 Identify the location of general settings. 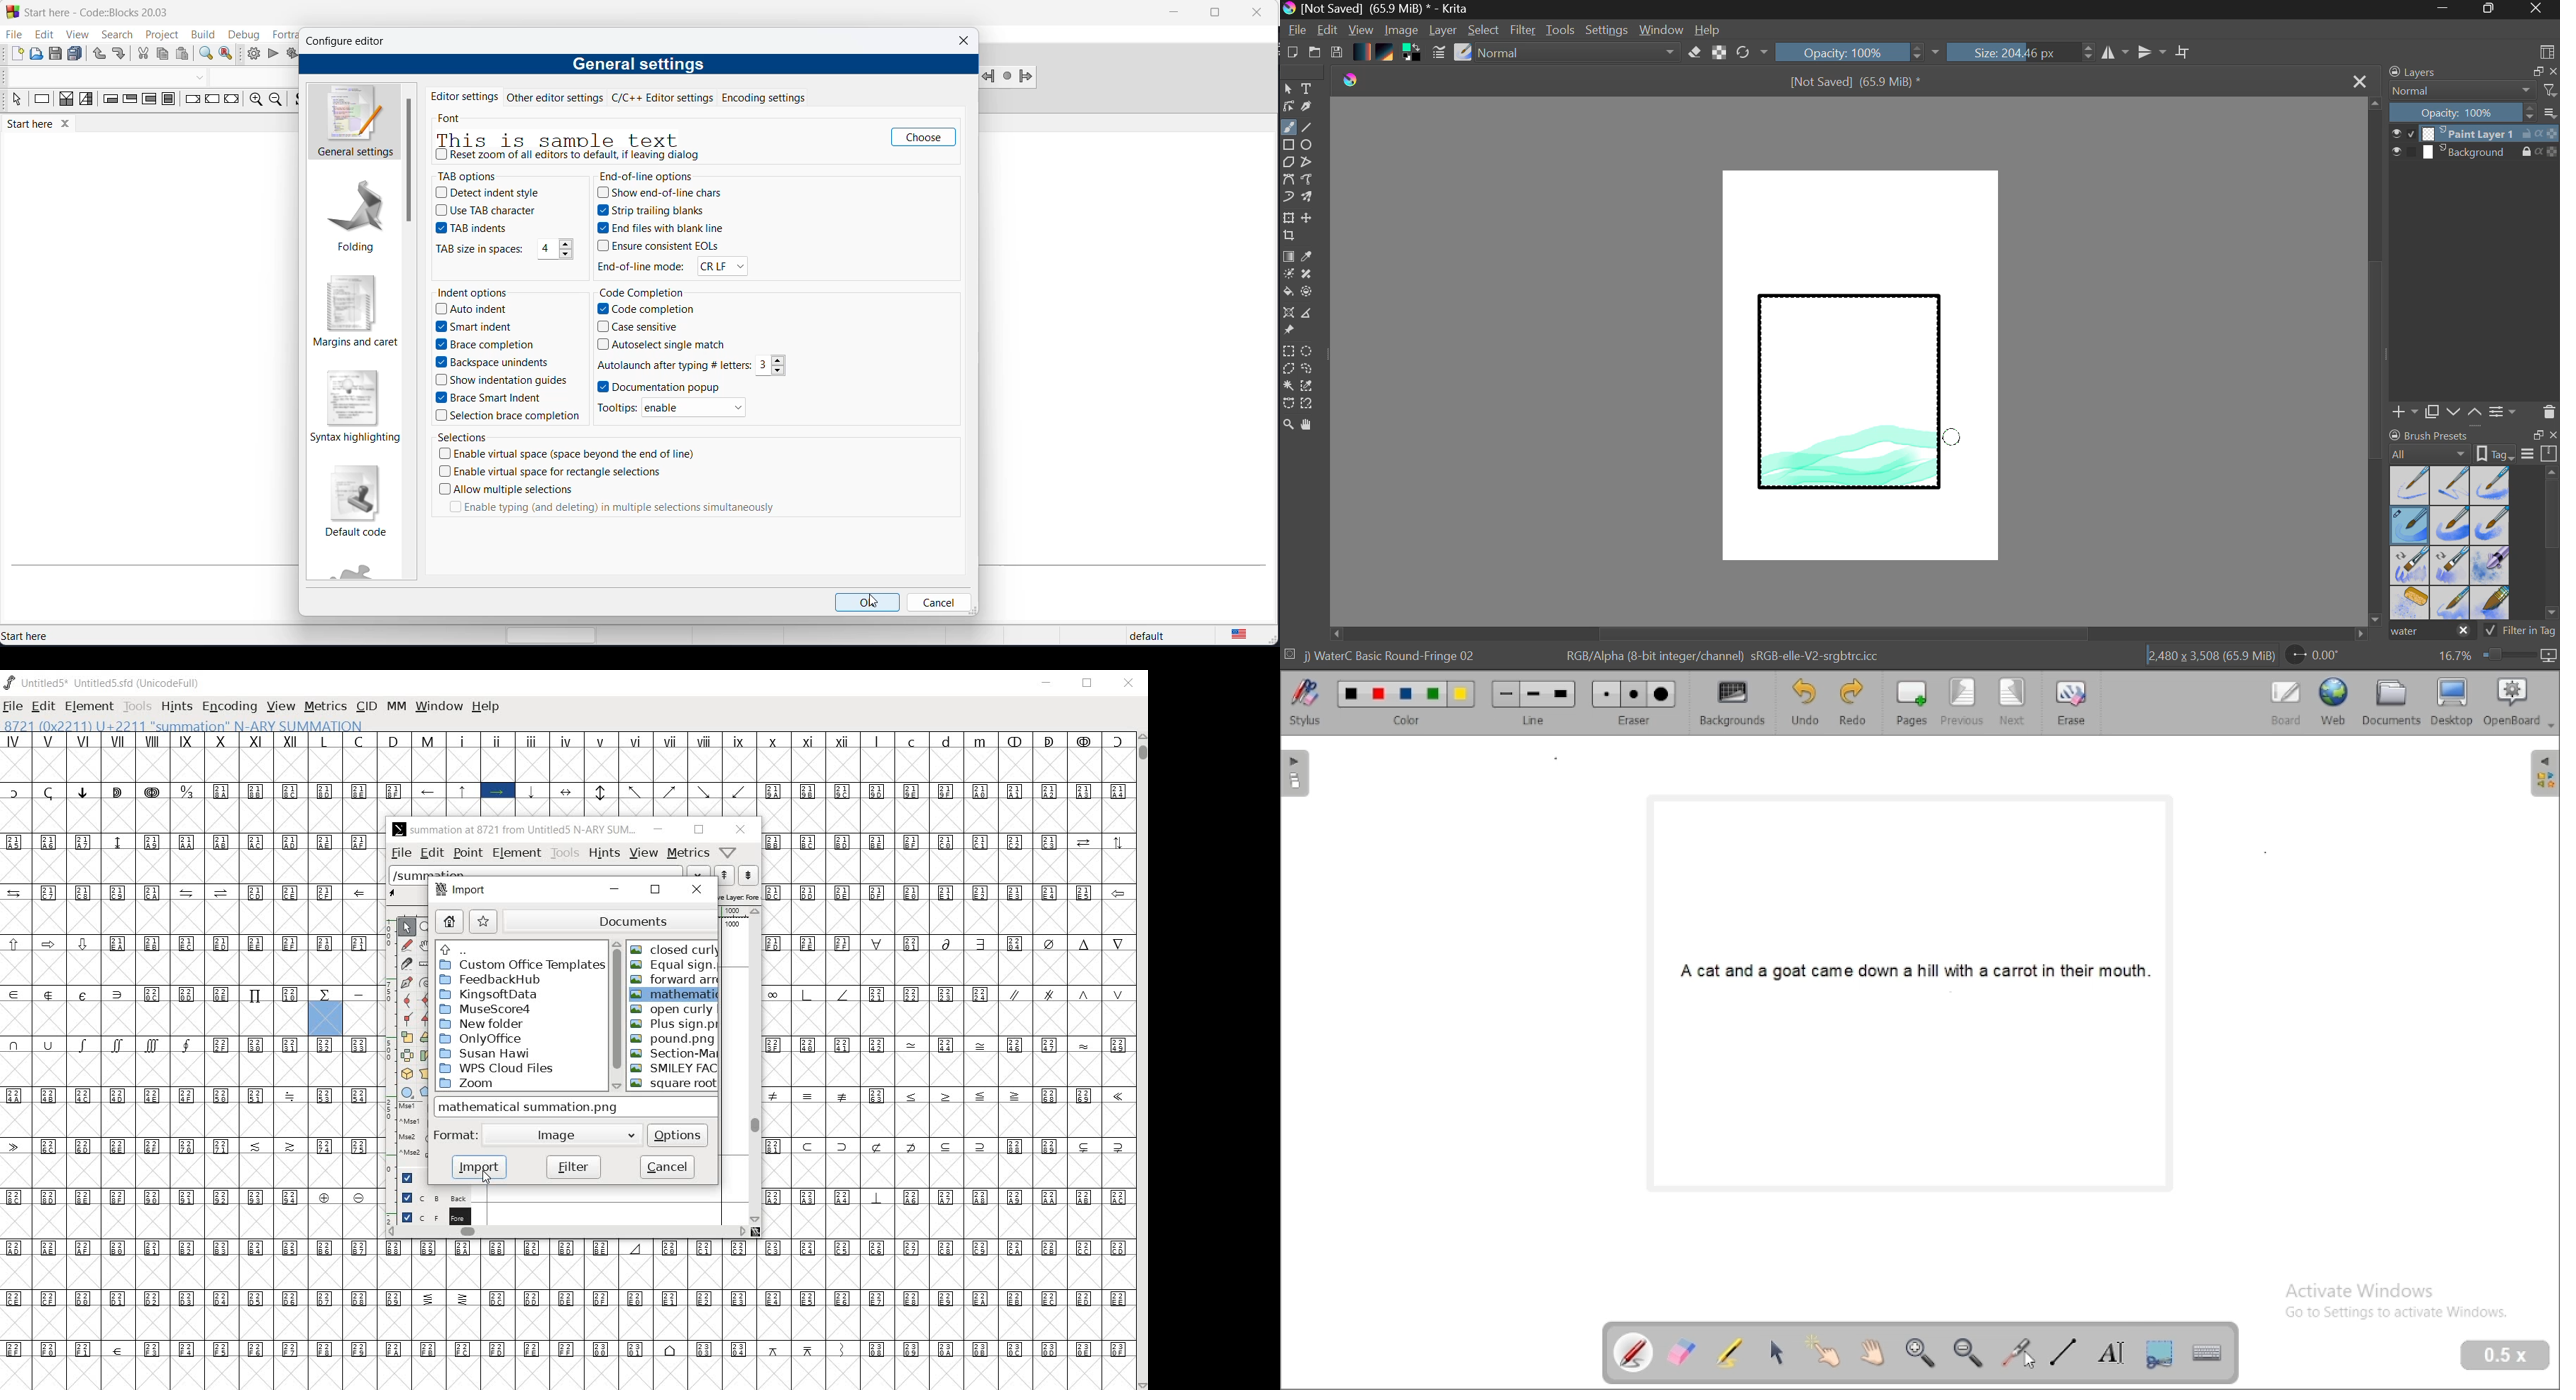
(637, 65).